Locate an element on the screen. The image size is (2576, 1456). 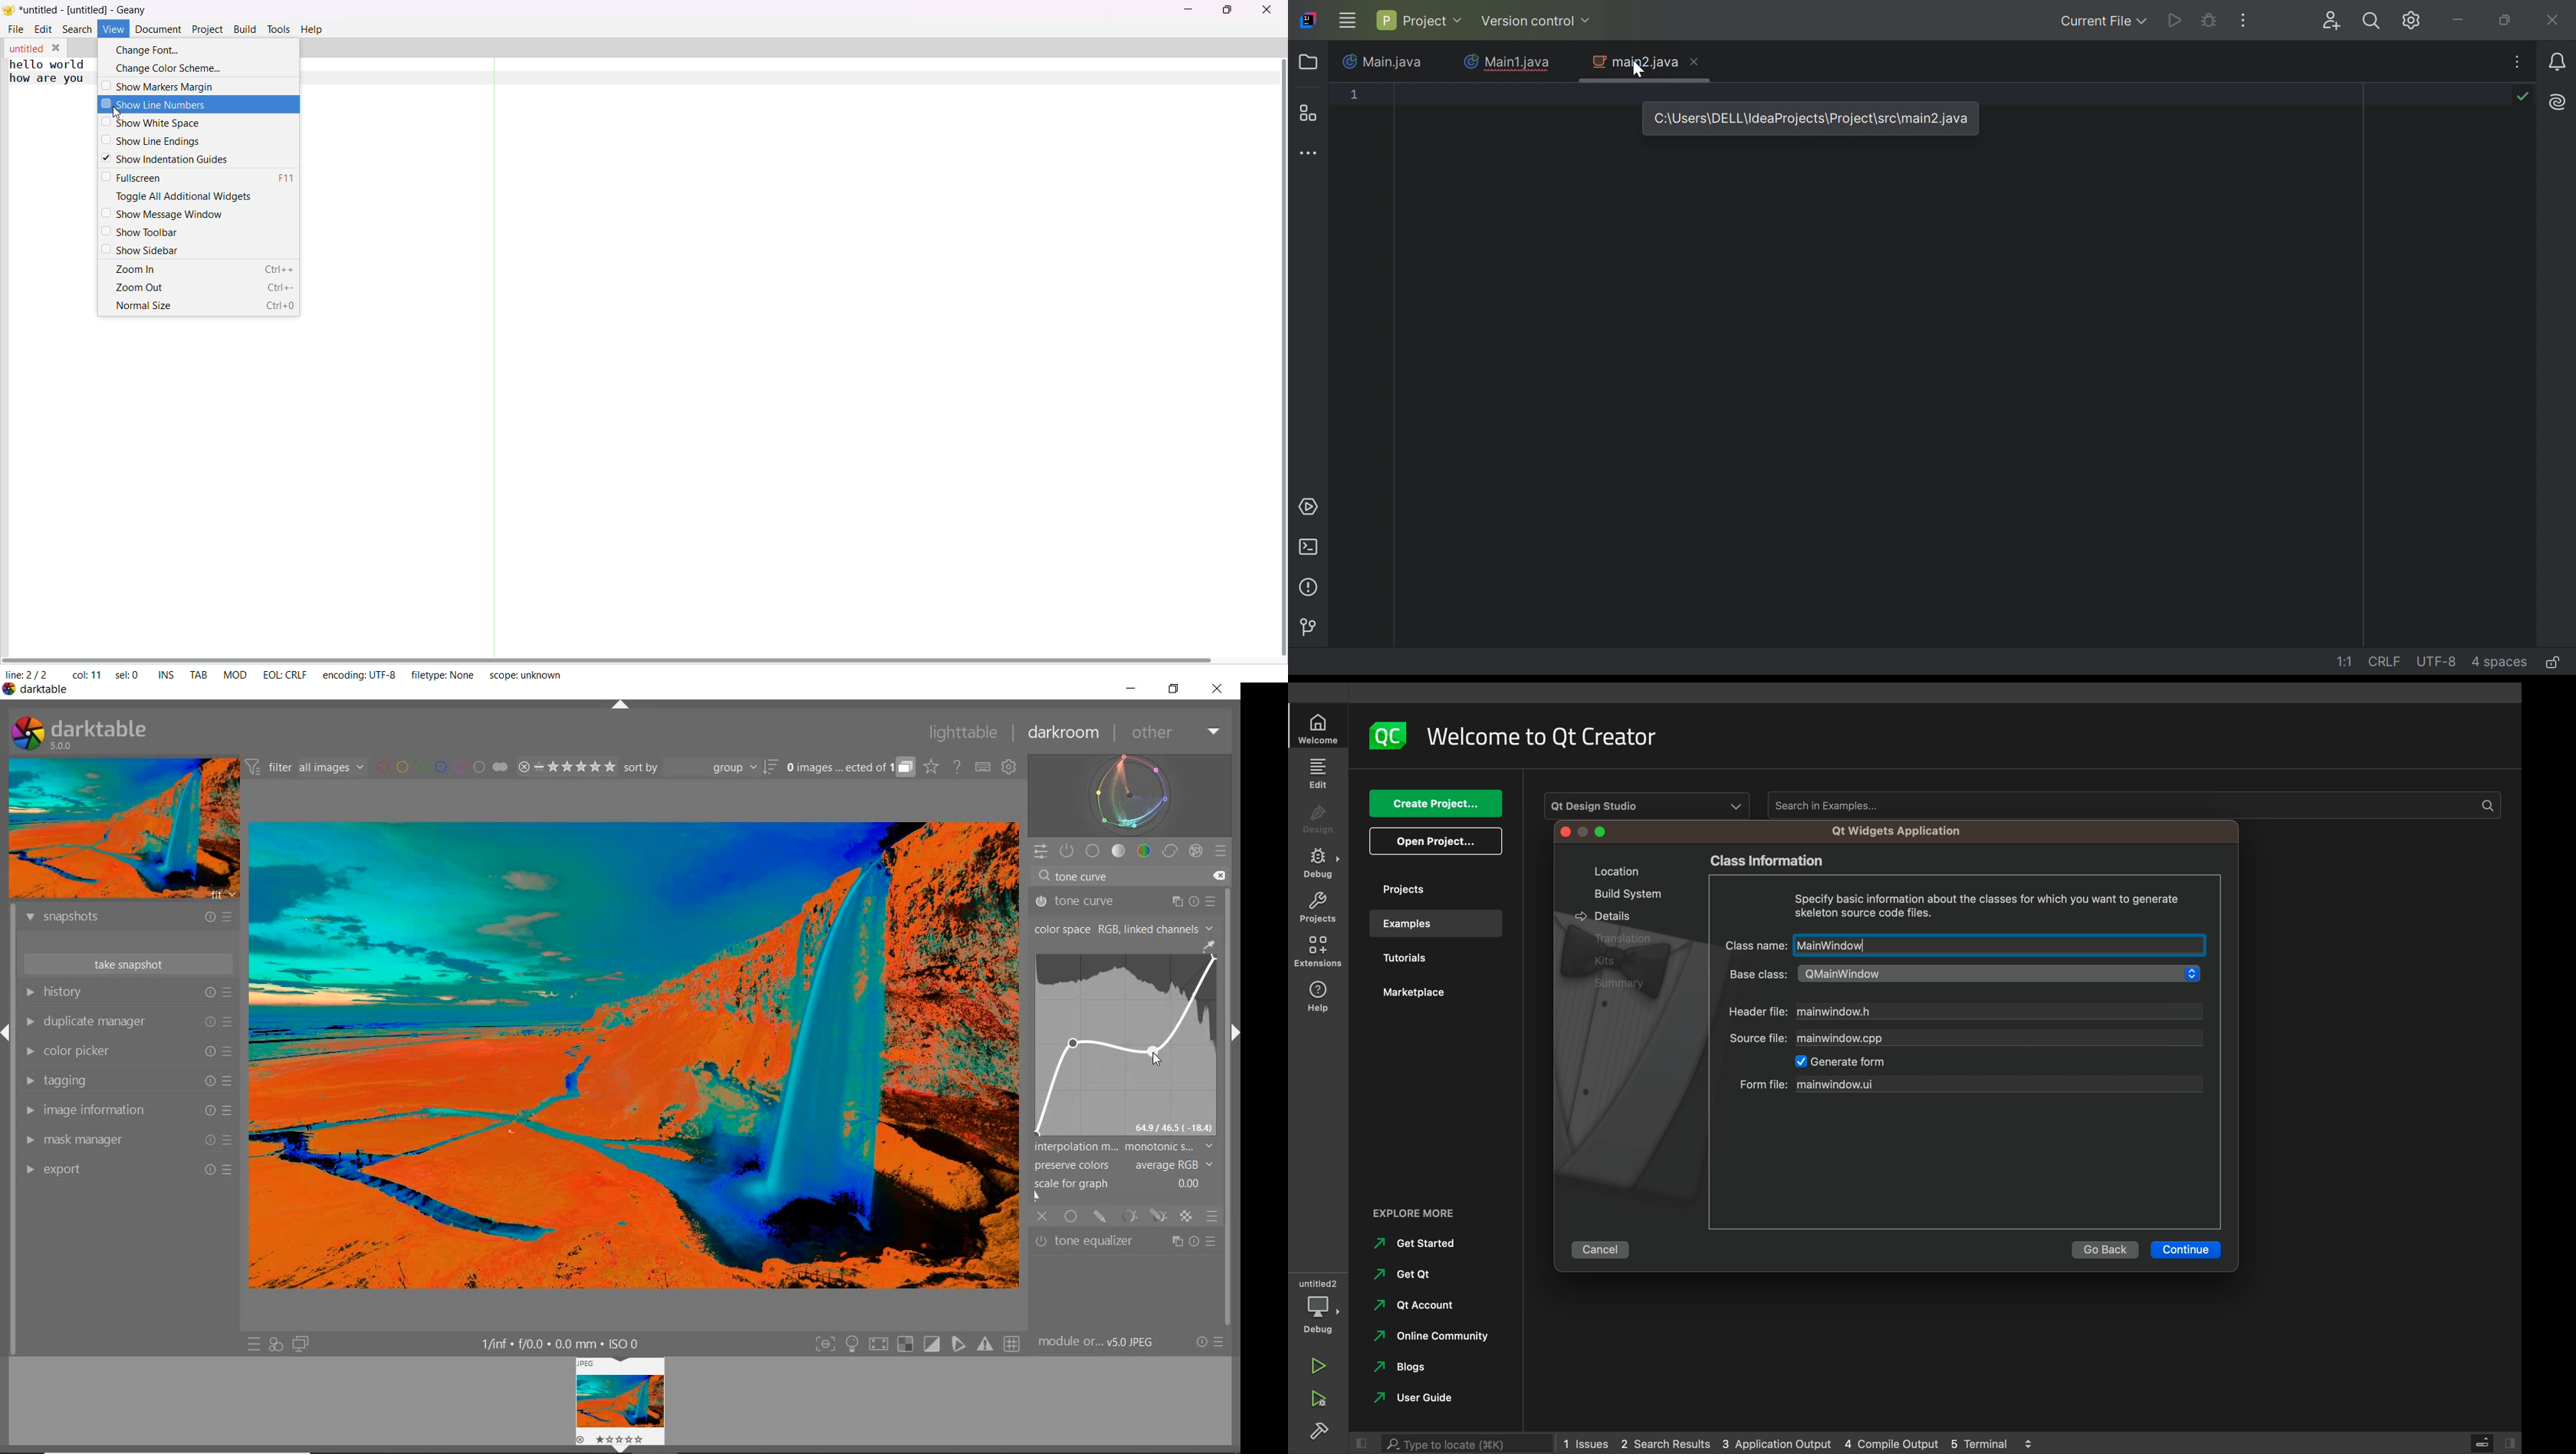
duplicate manager is located at coordinates (128, 1021).